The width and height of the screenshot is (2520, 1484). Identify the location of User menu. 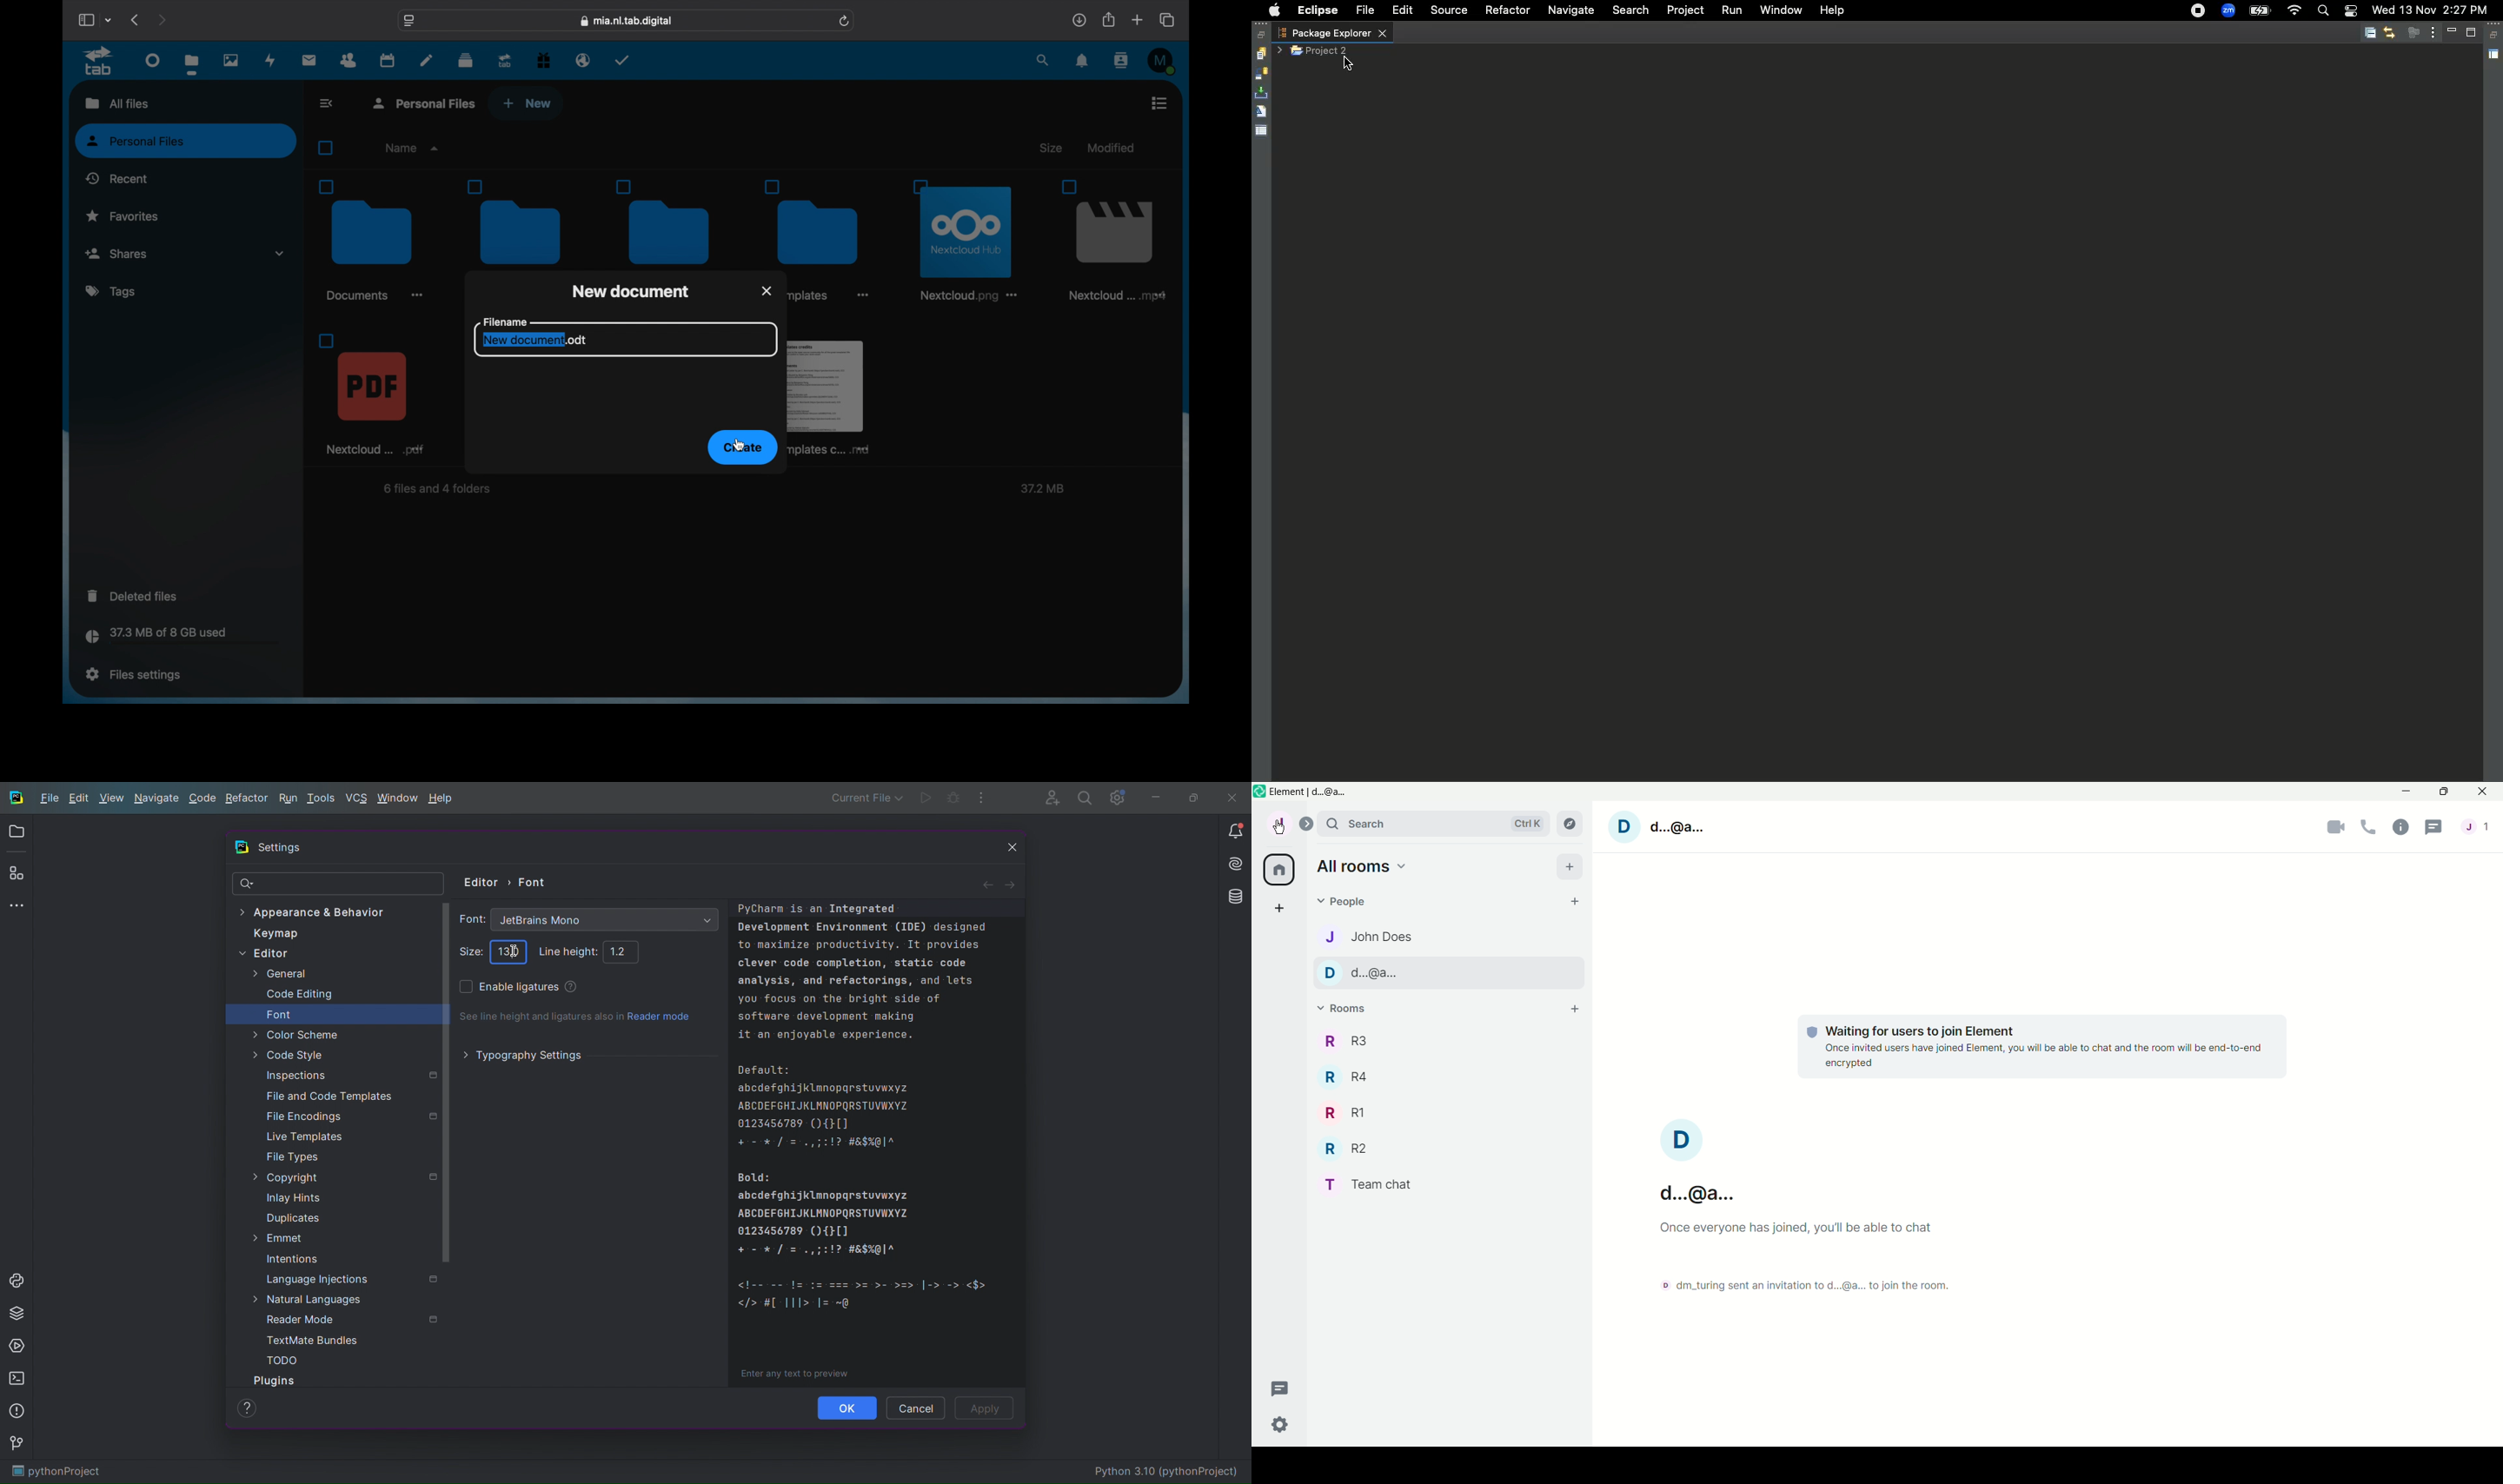
(1280, 822).